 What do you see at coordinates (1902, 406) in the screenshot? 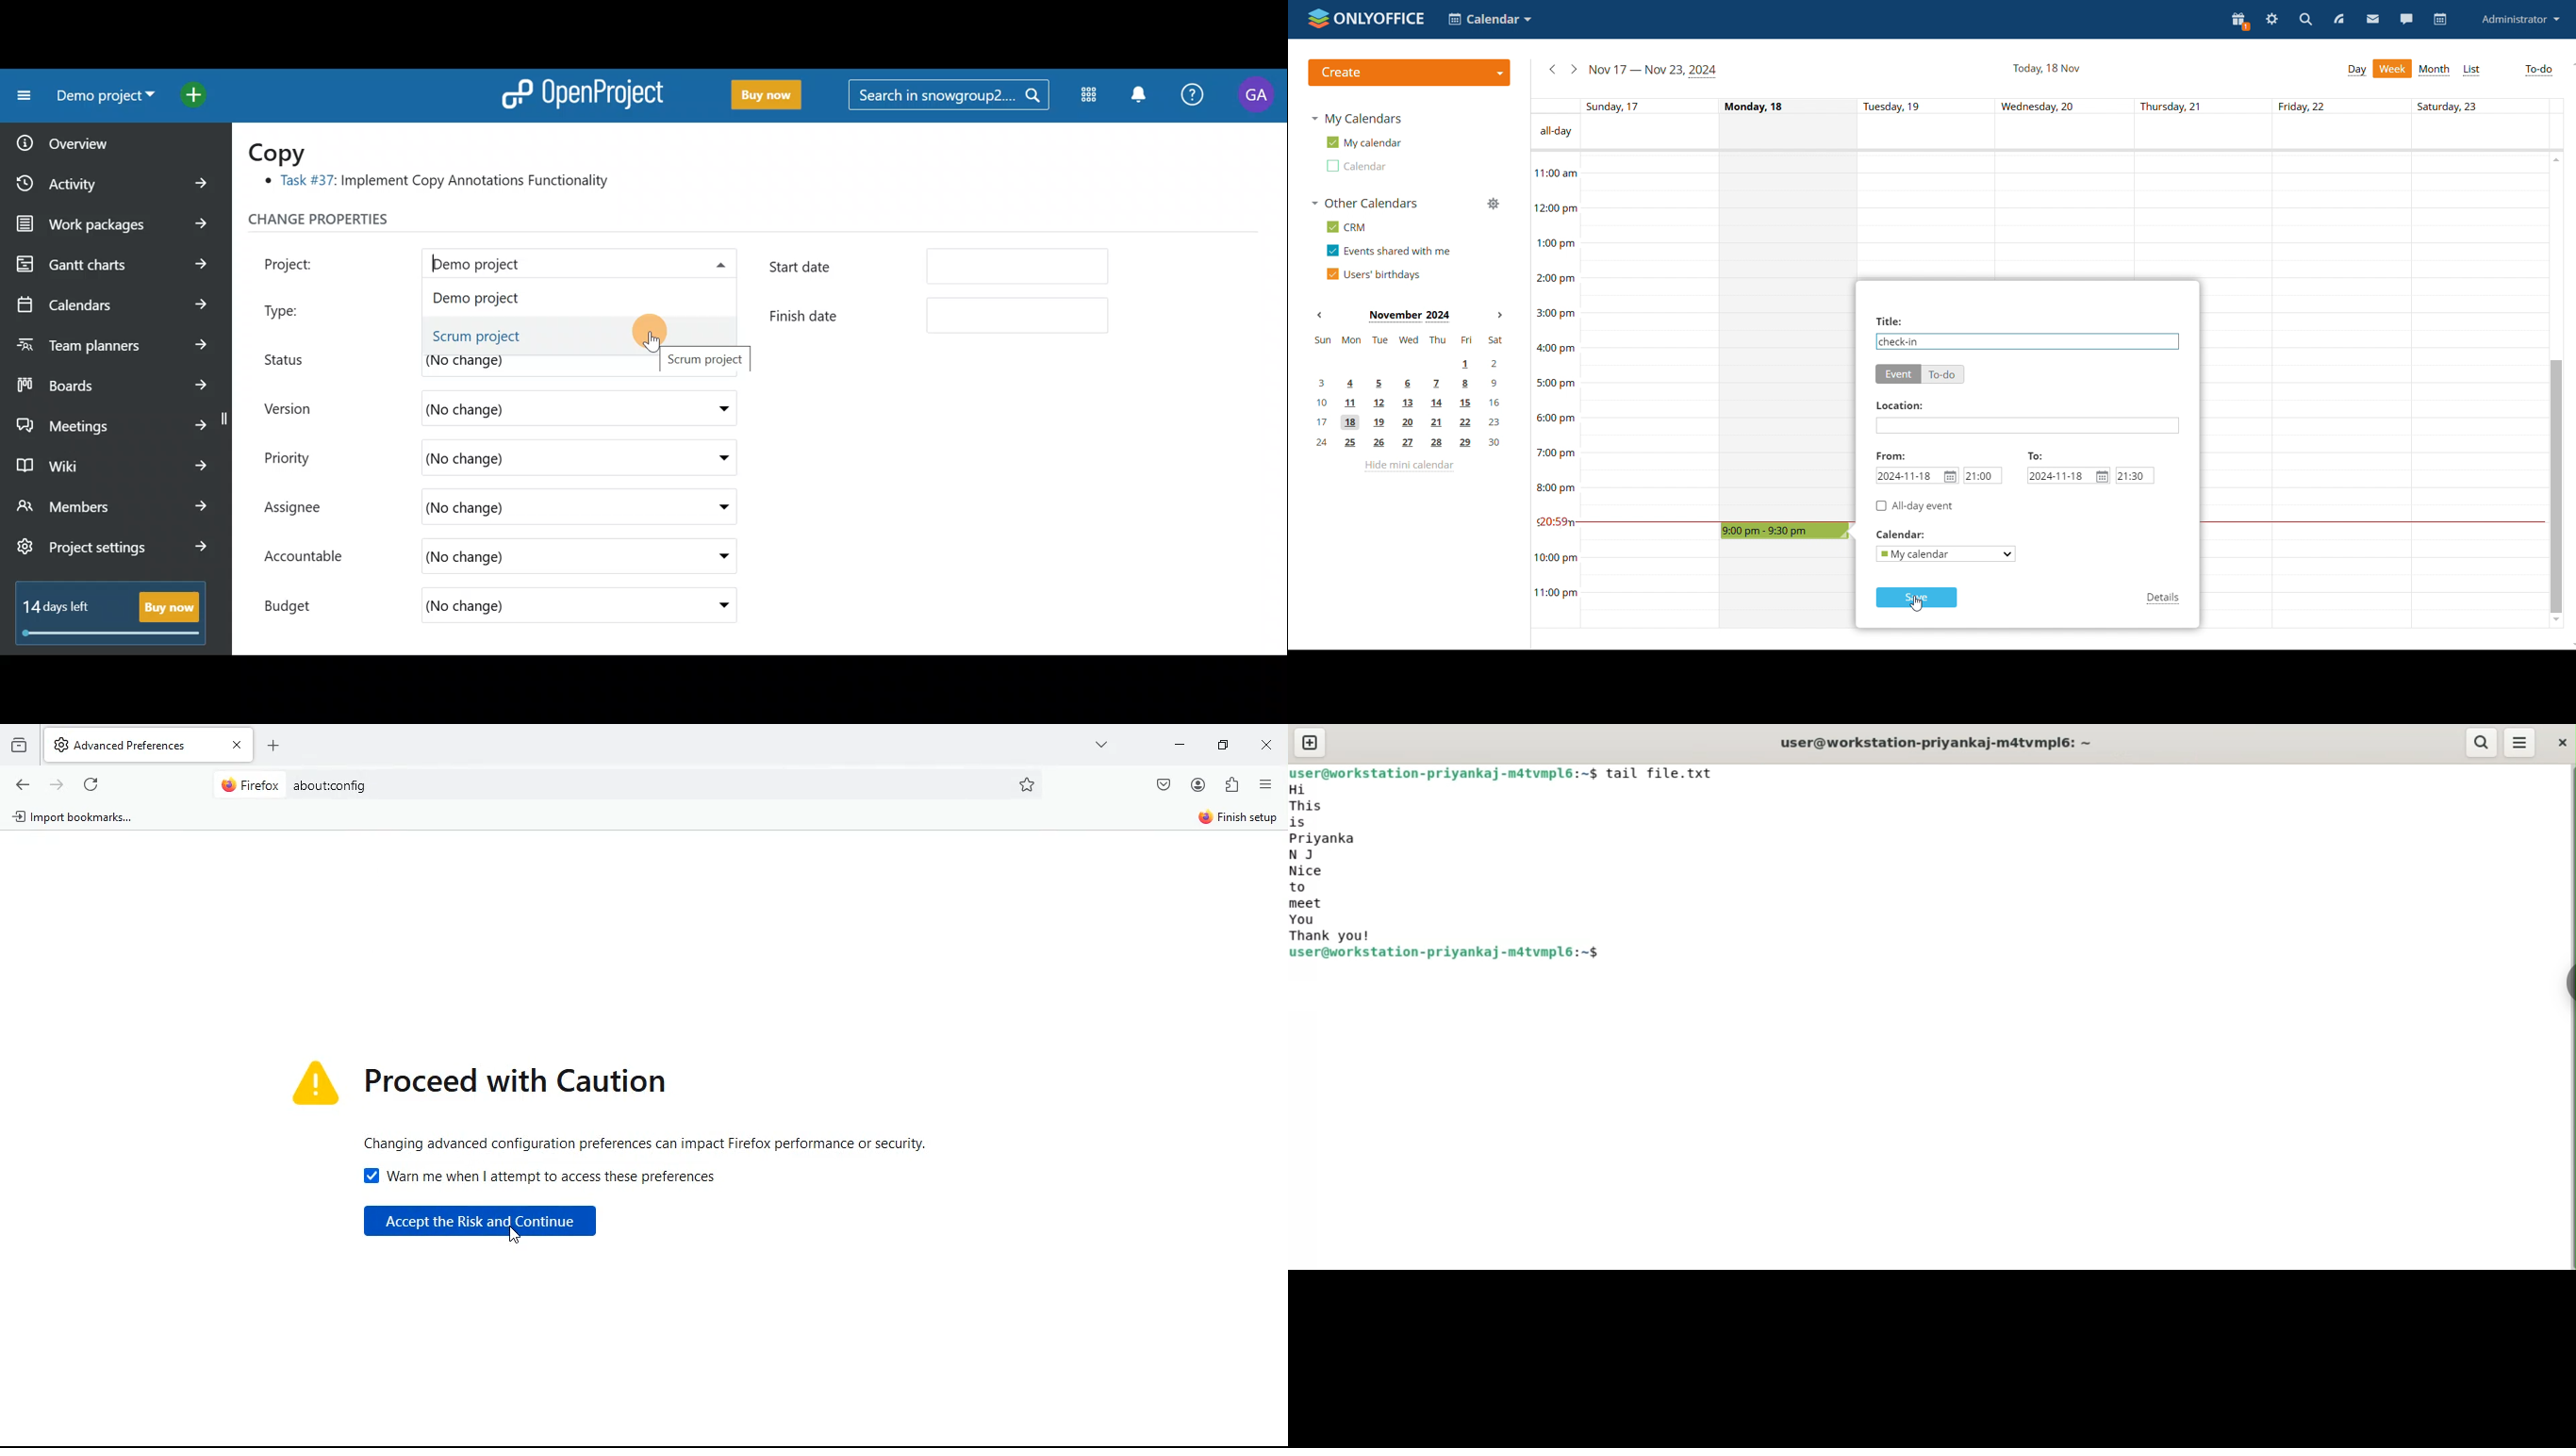
I see `location` at bounding box center [1902, 406].